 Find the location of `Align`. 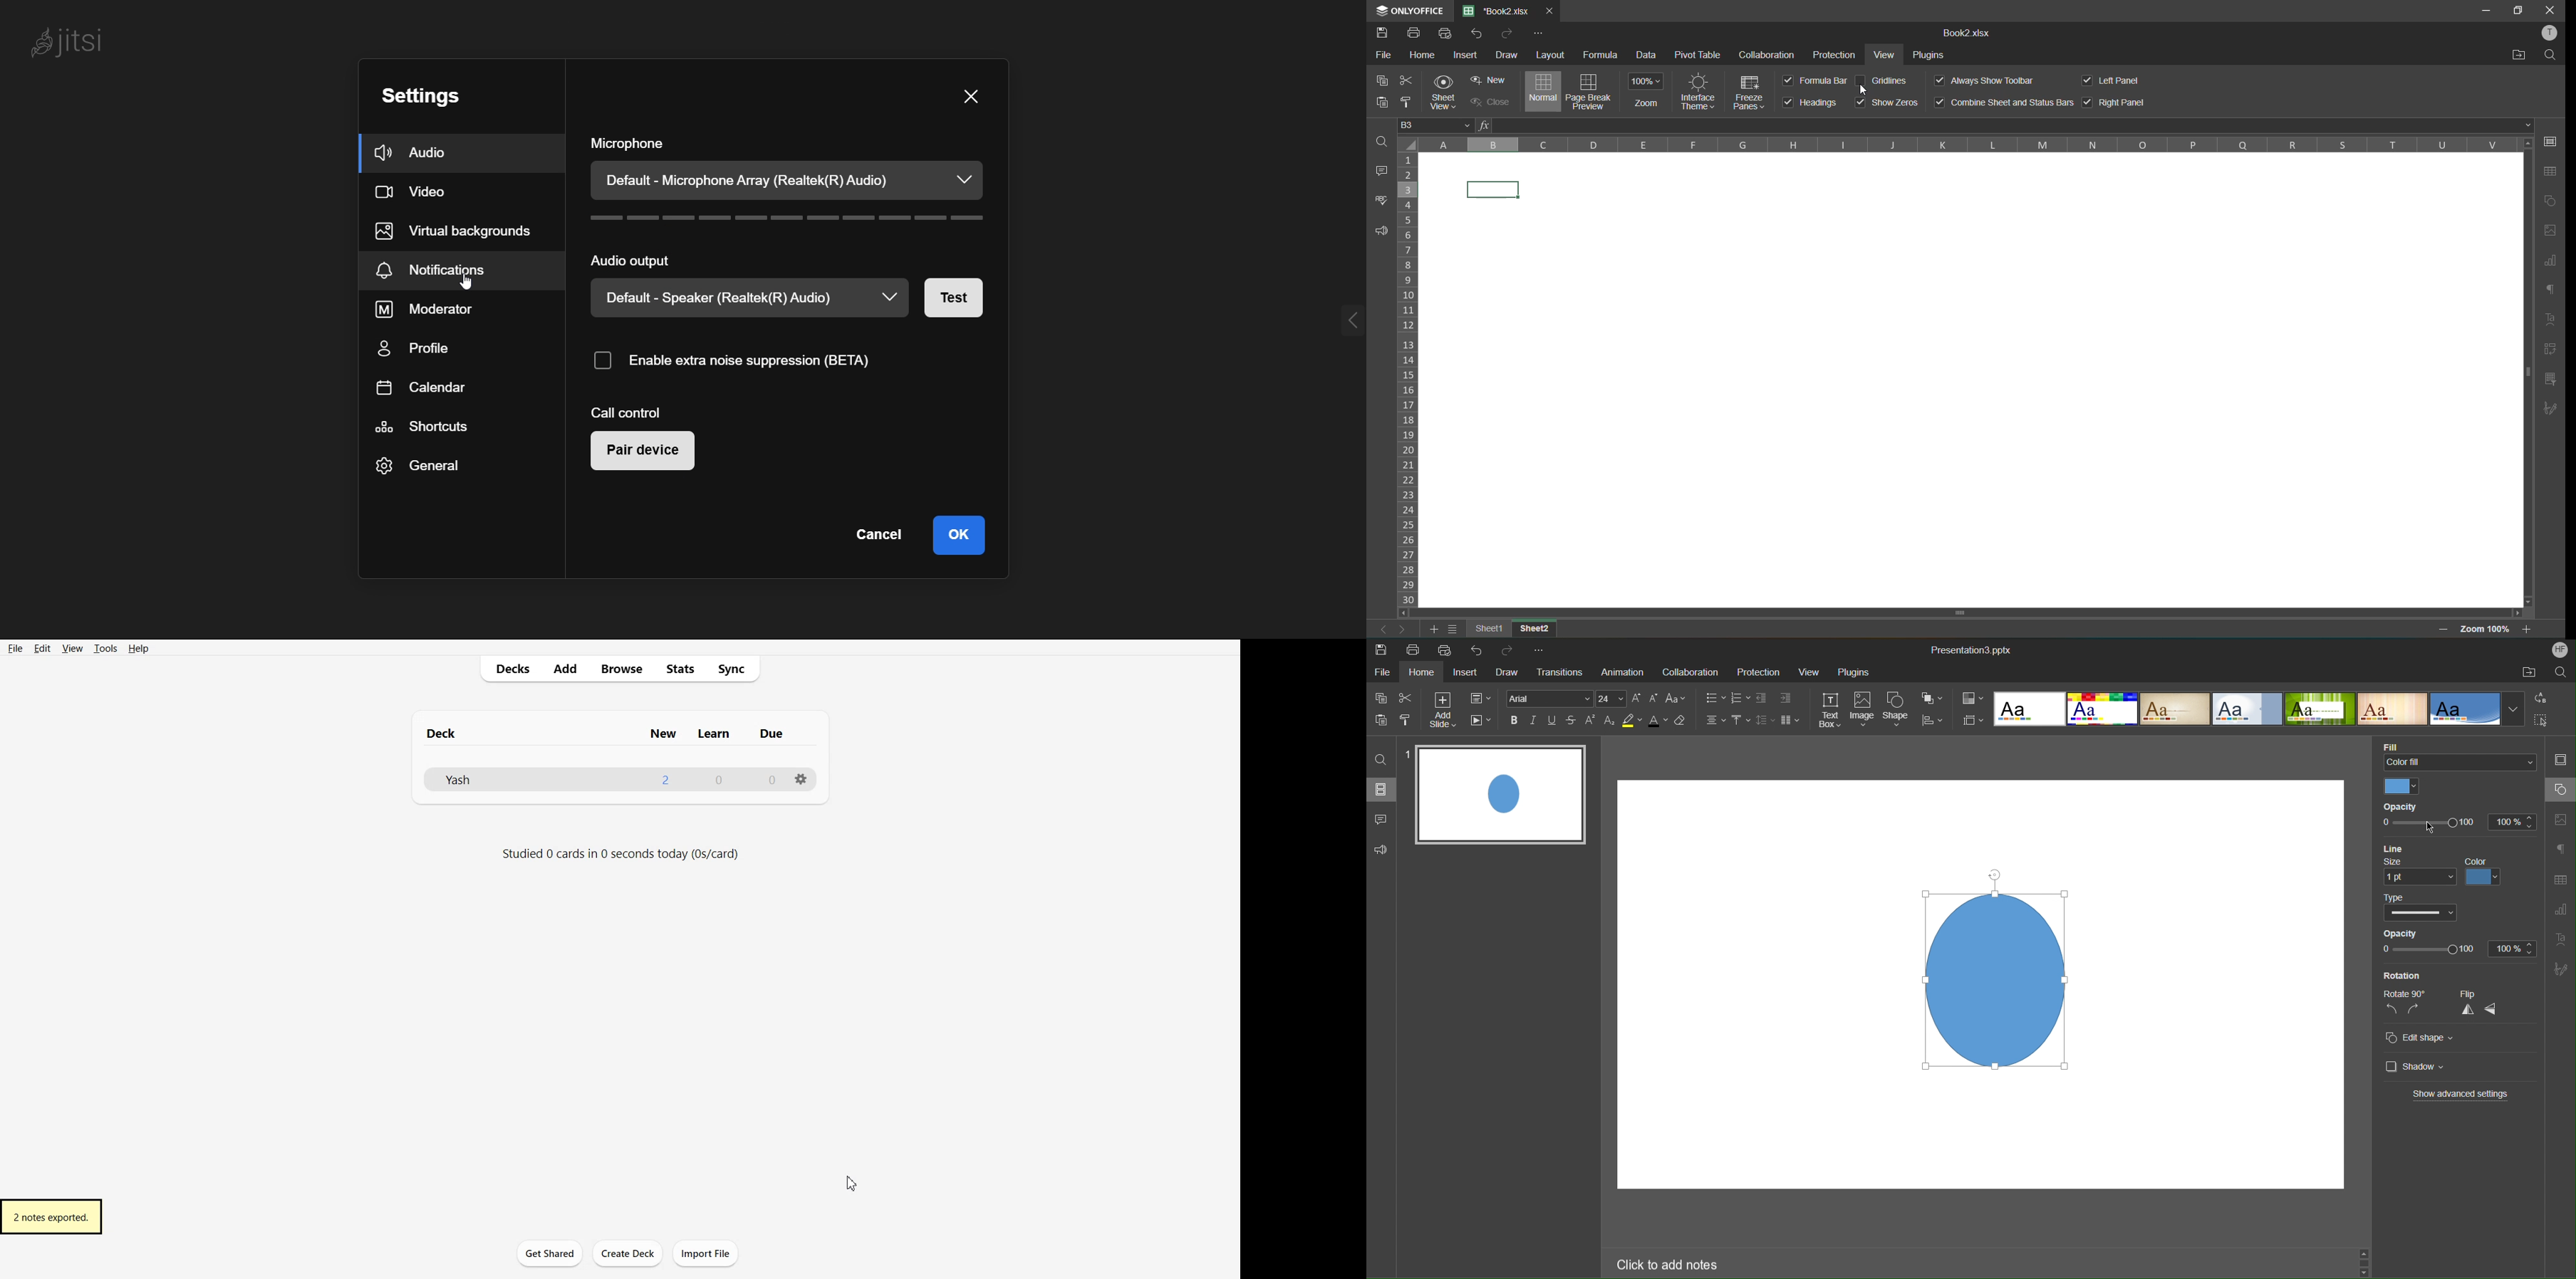

Align is located at coordinates (1937, 721).